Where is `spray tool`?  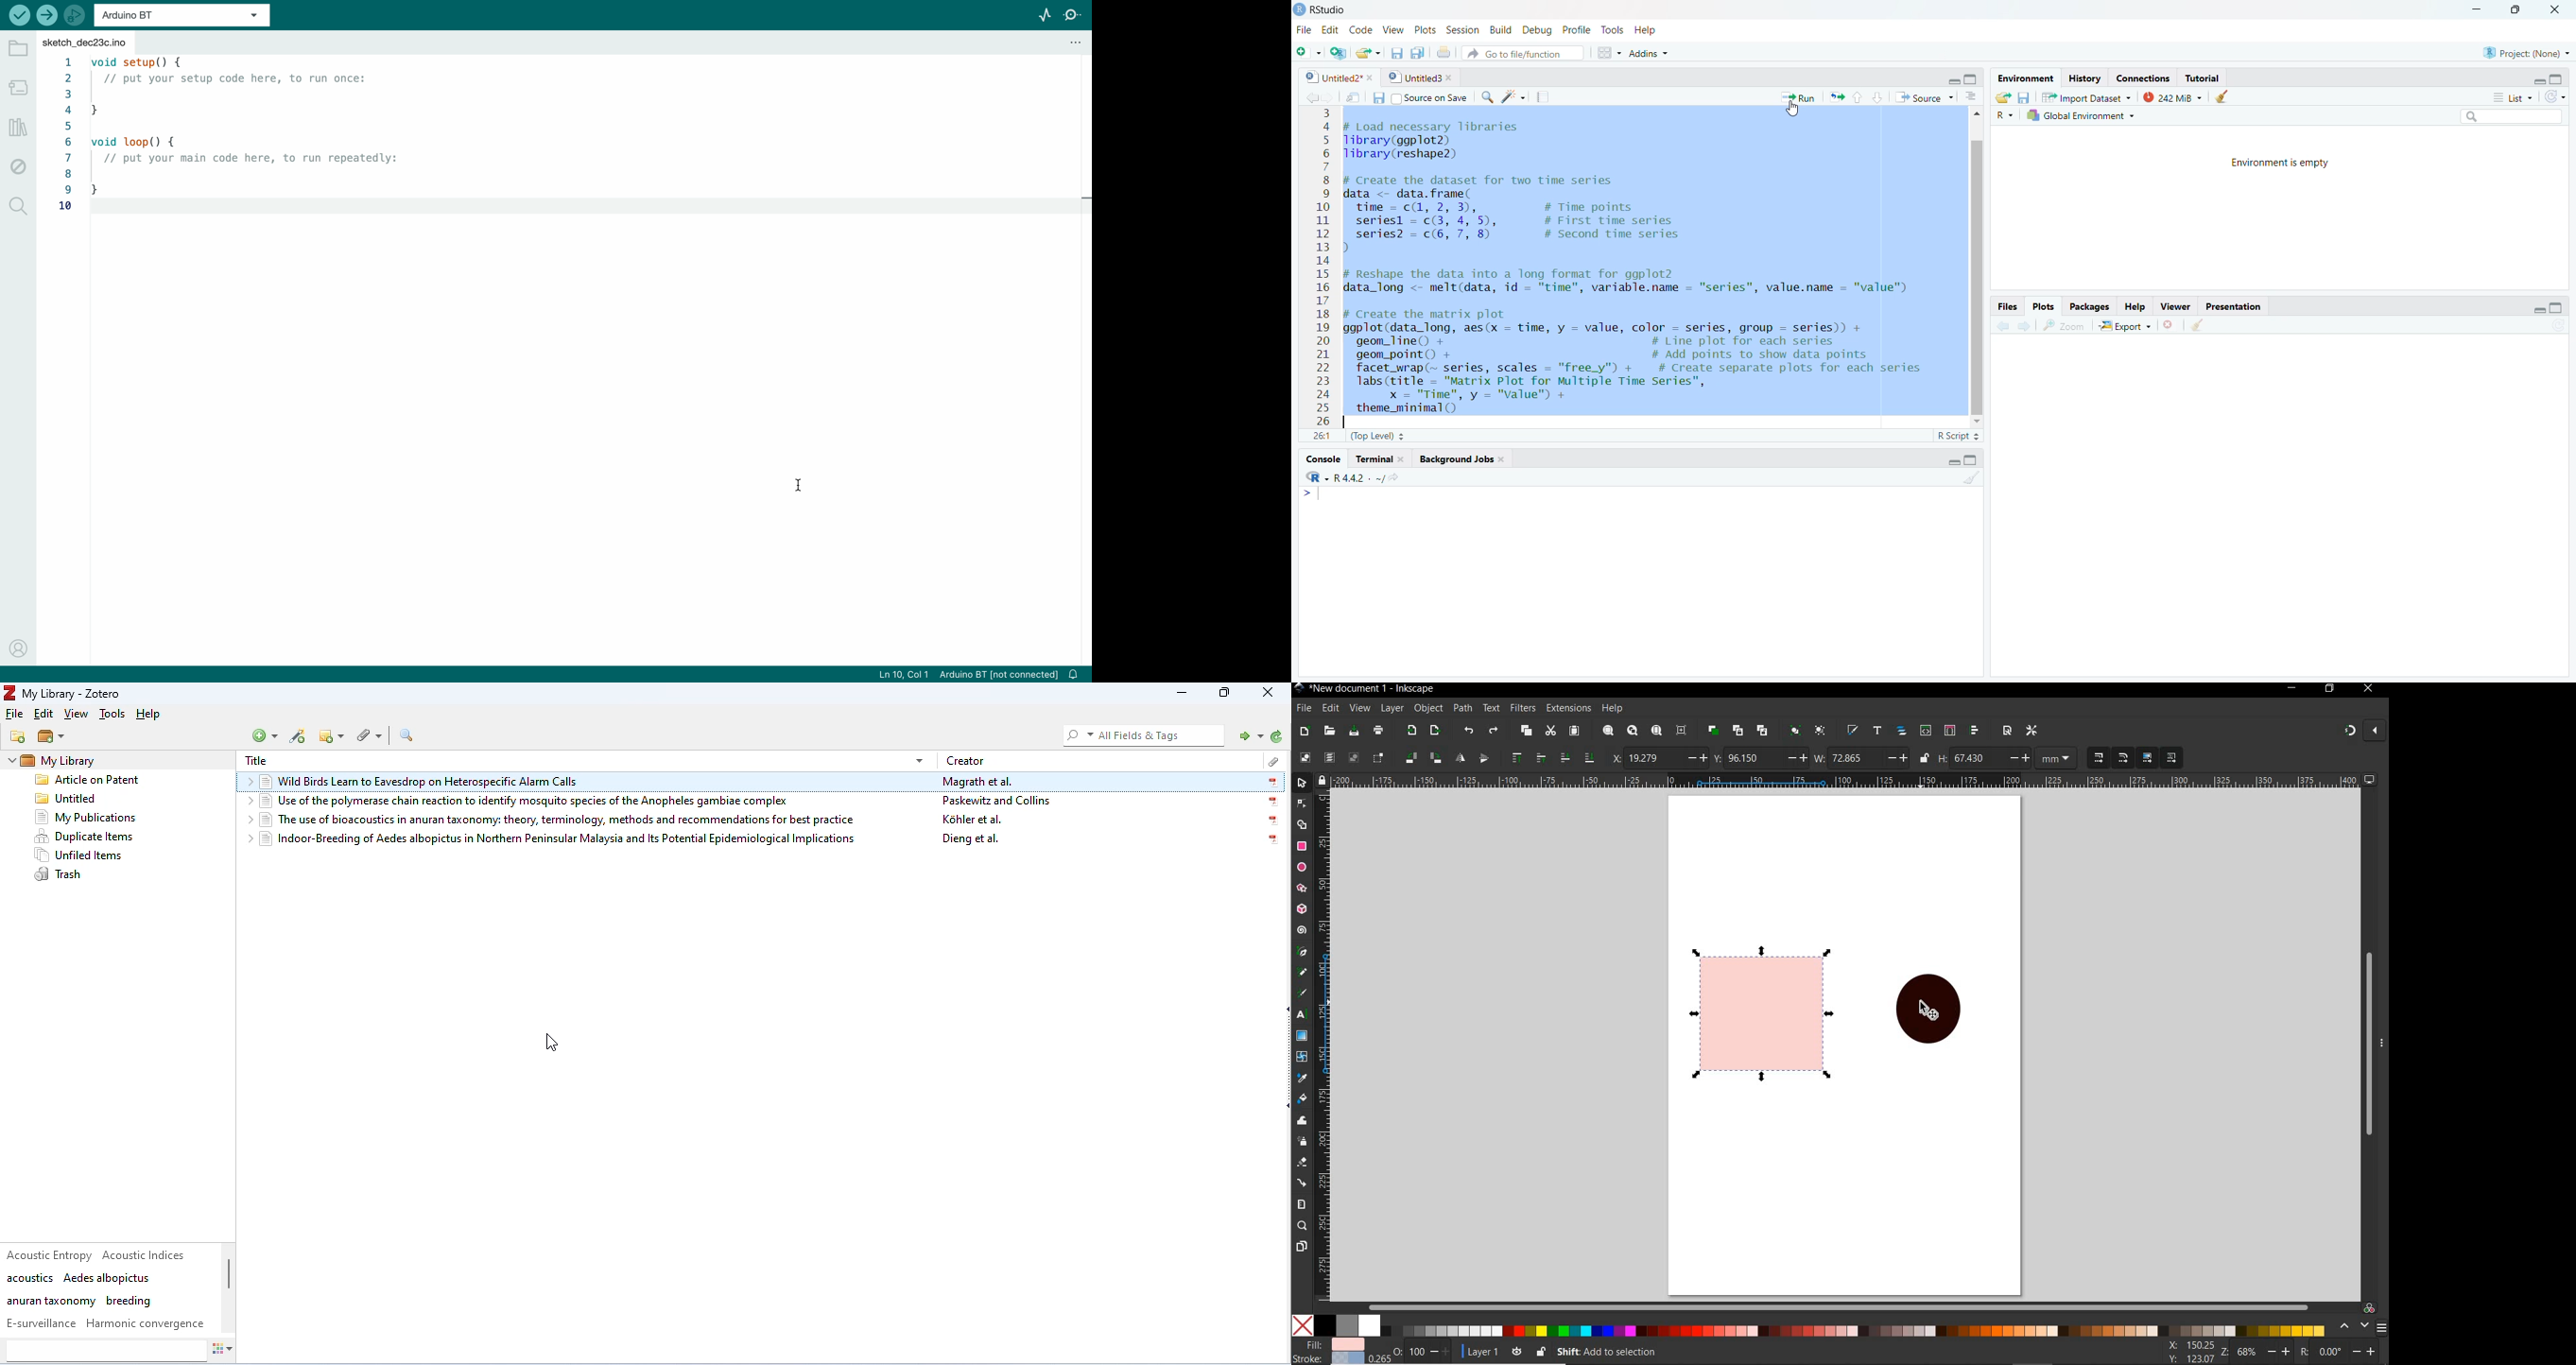
spray tool is located at coordinates (1303, 1143).